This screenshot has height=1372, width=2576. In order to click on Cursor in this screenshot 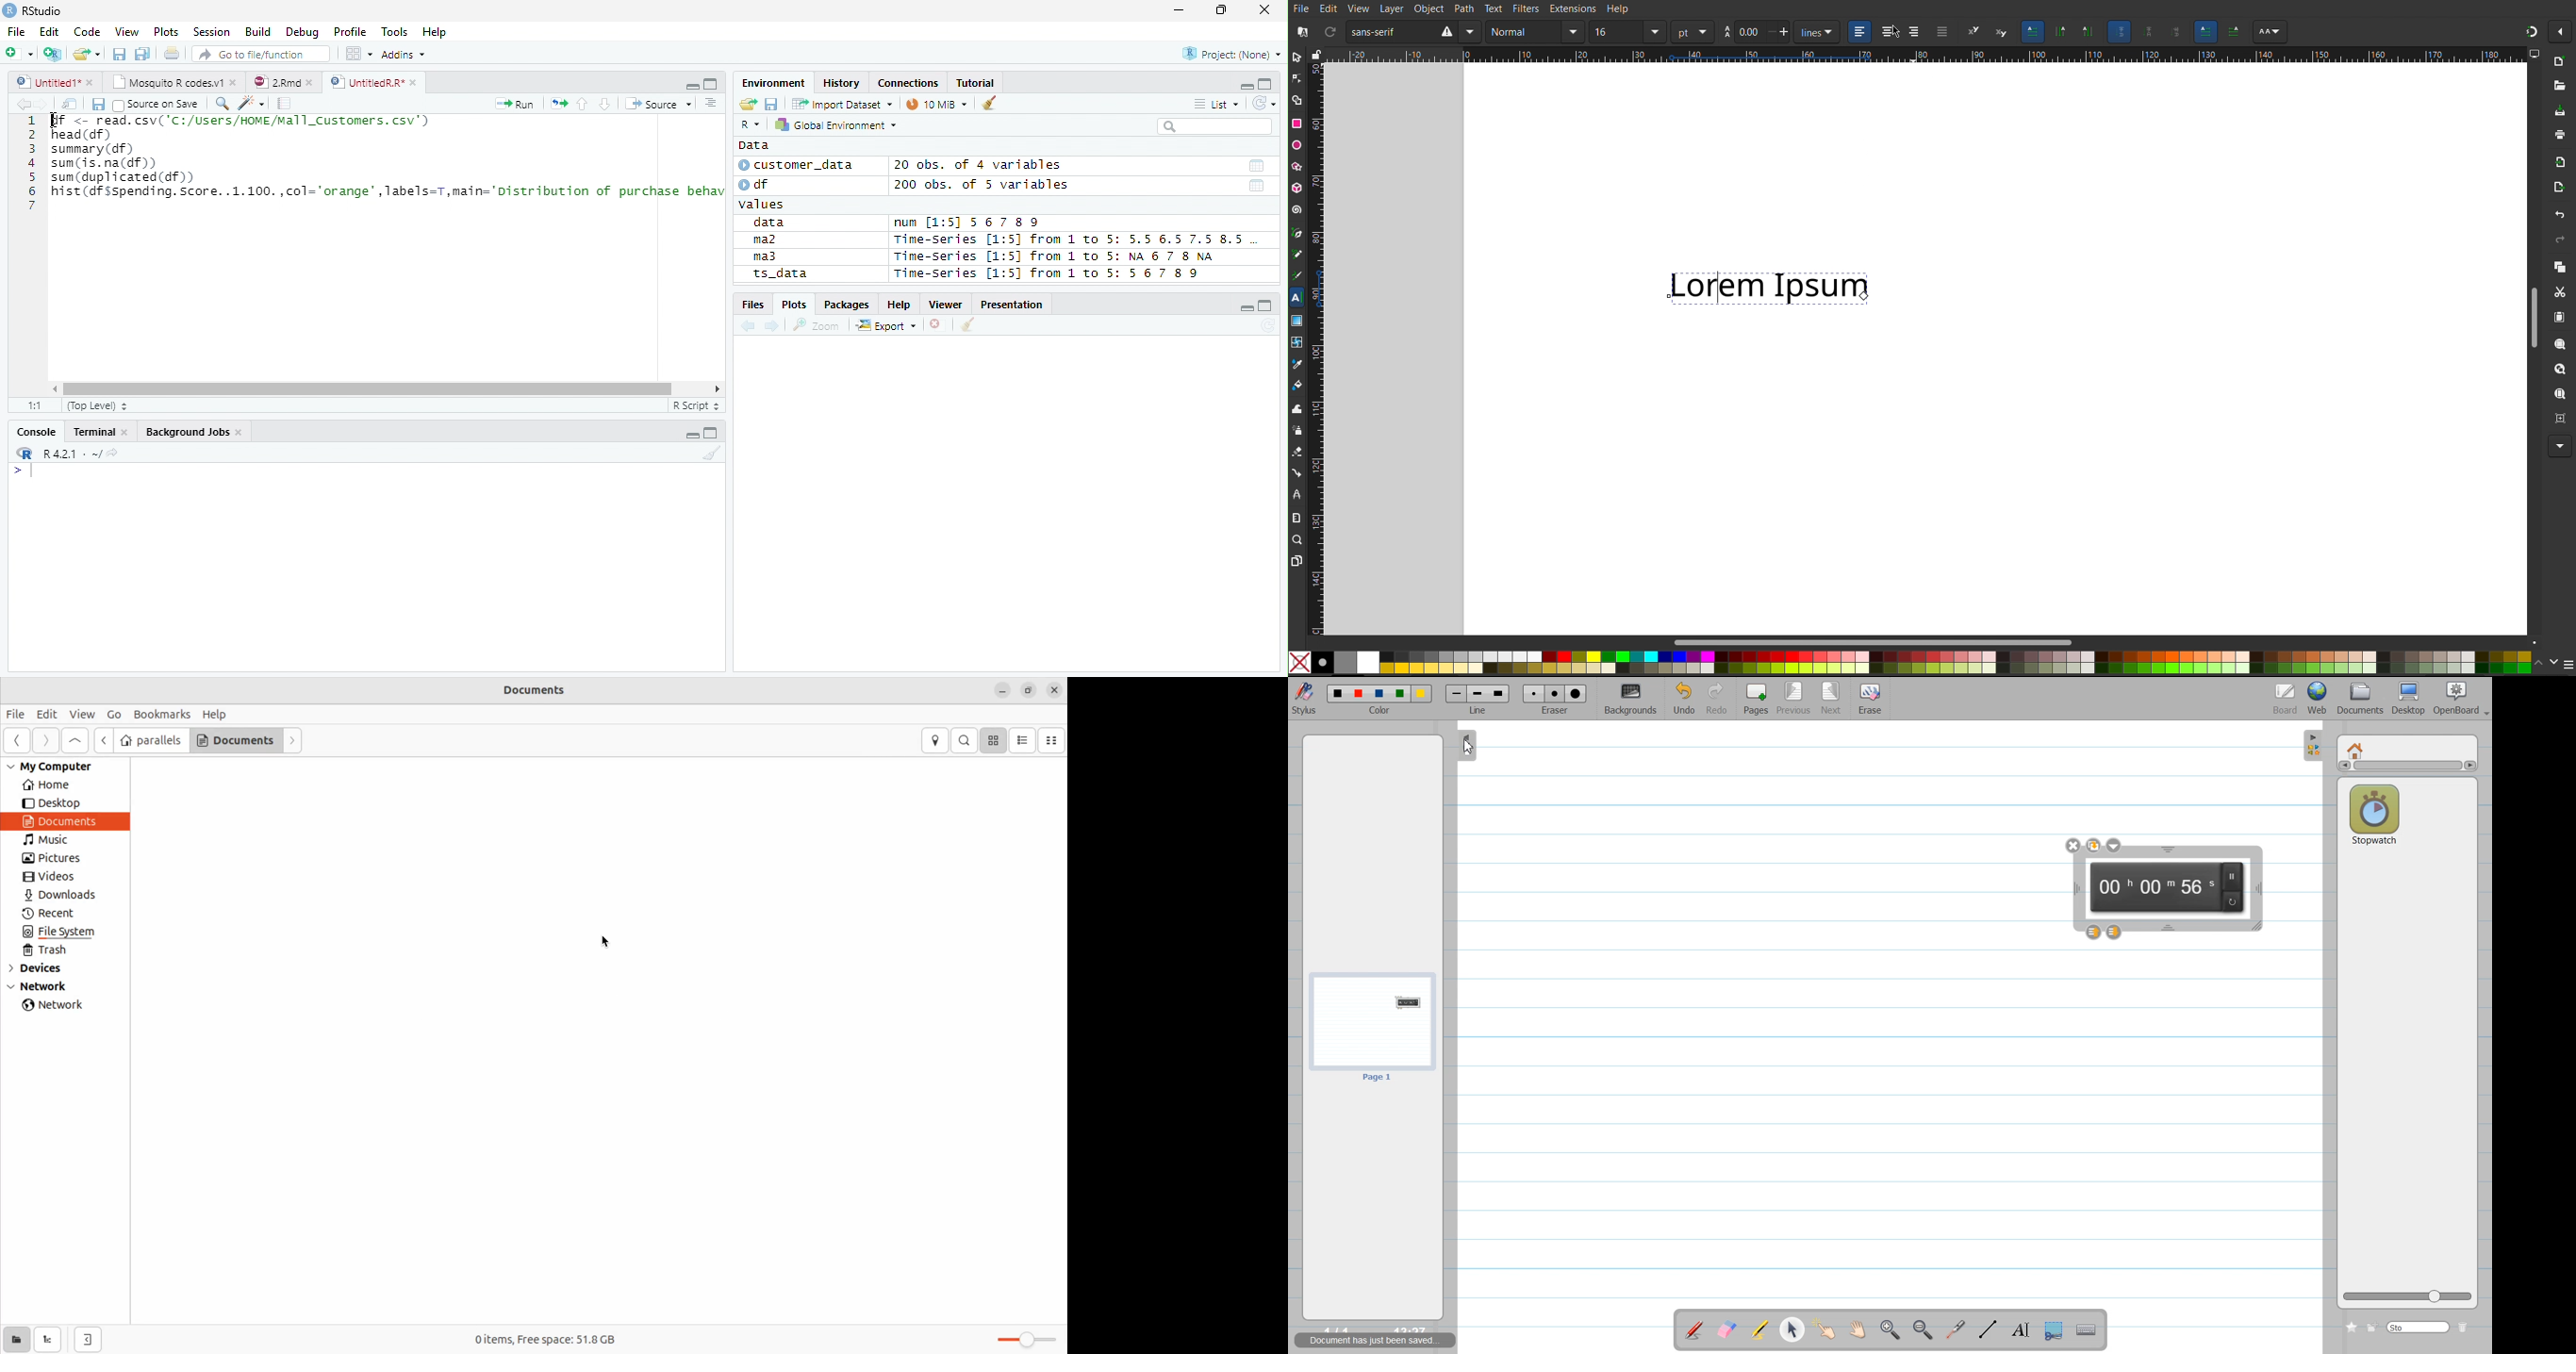, I will do `click(54, 122)`.